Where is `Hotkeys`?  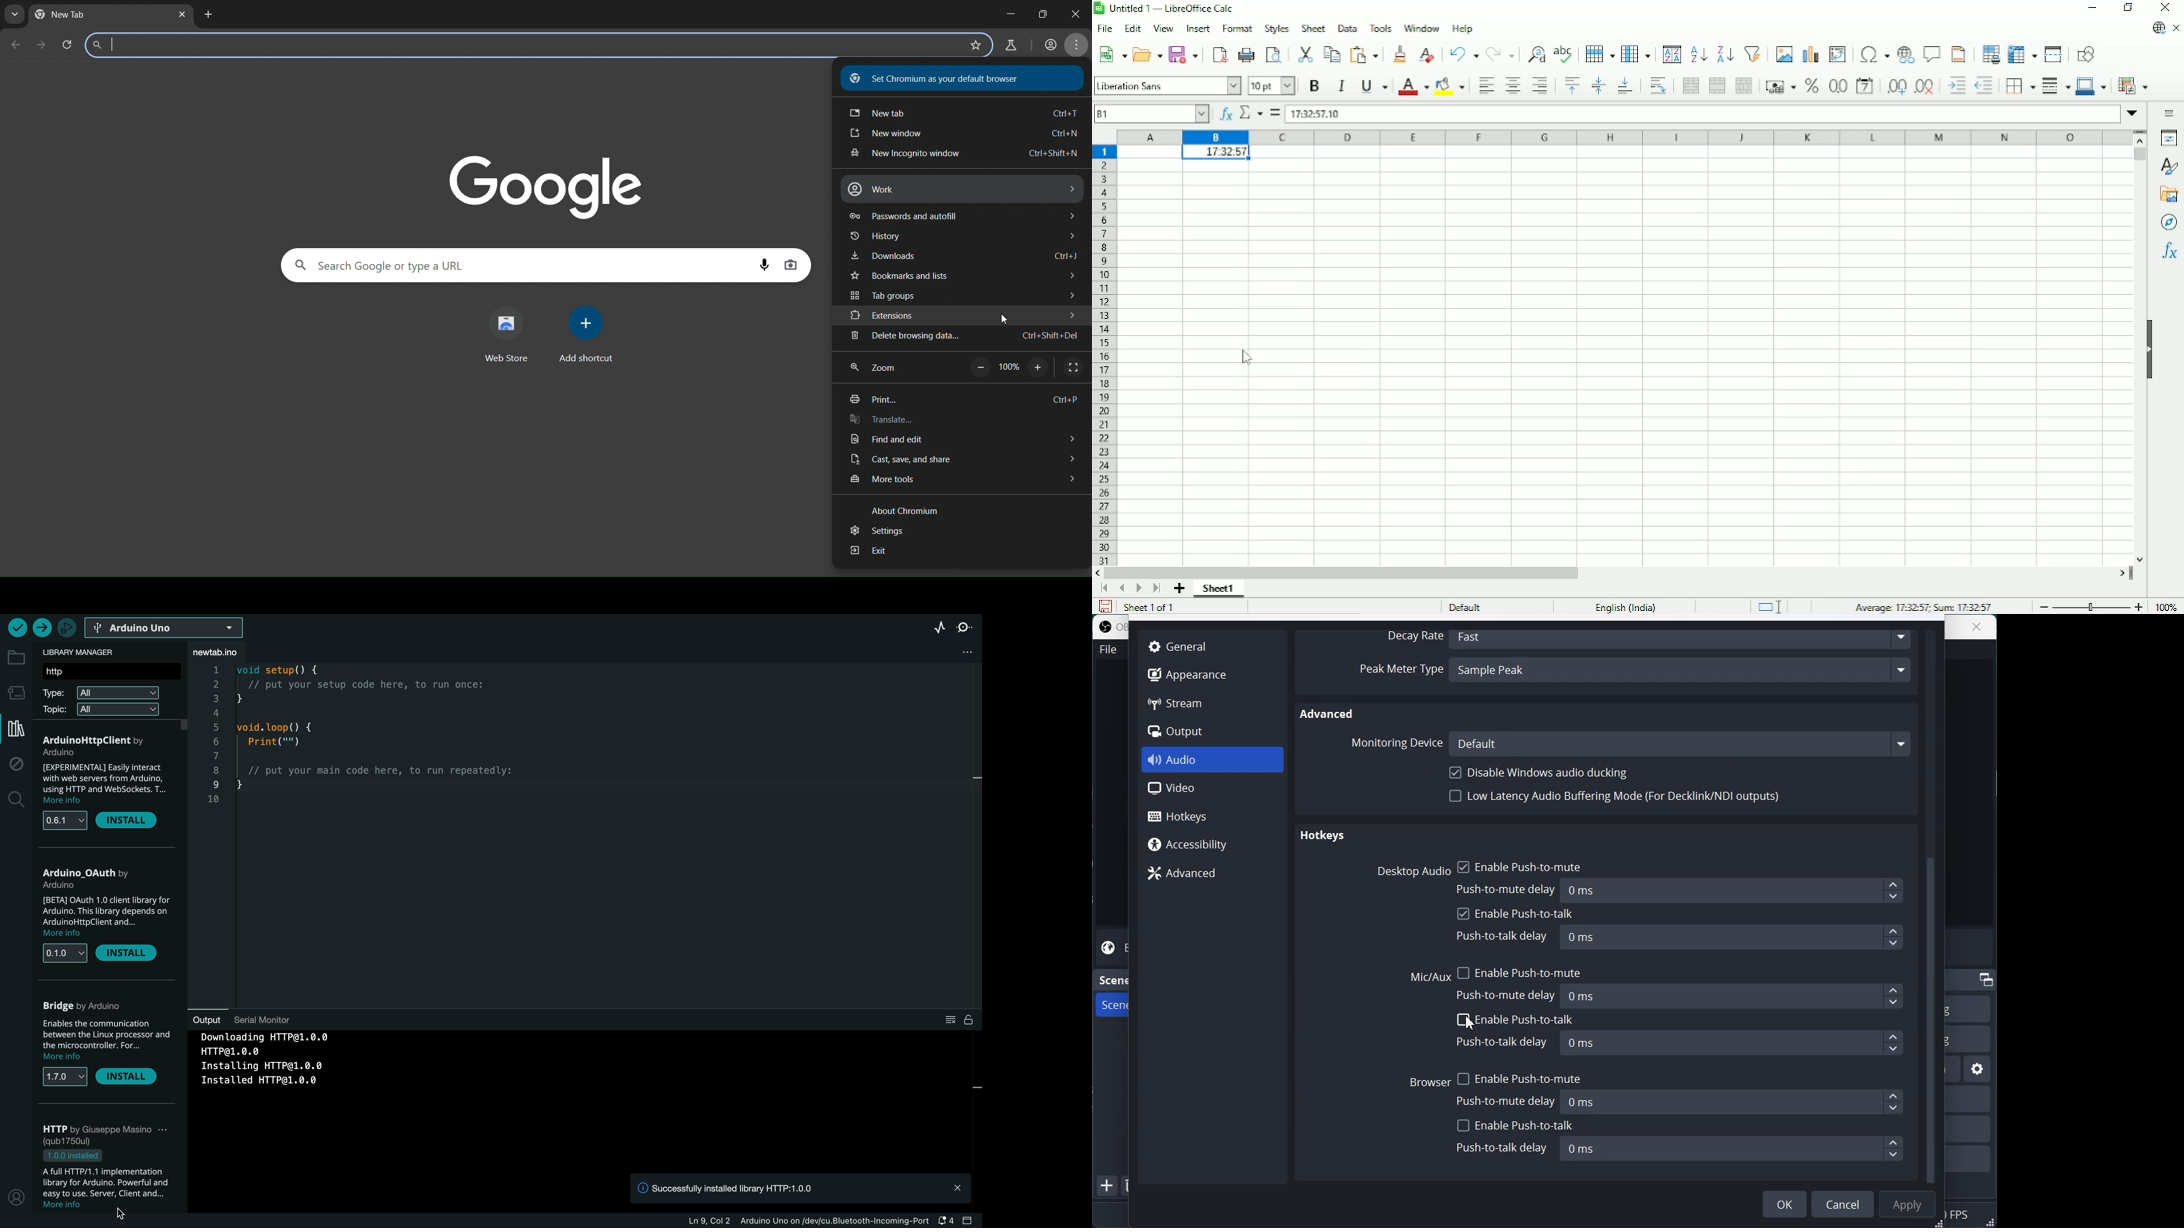 Hotkeys is located at coordinates (1322, 837).